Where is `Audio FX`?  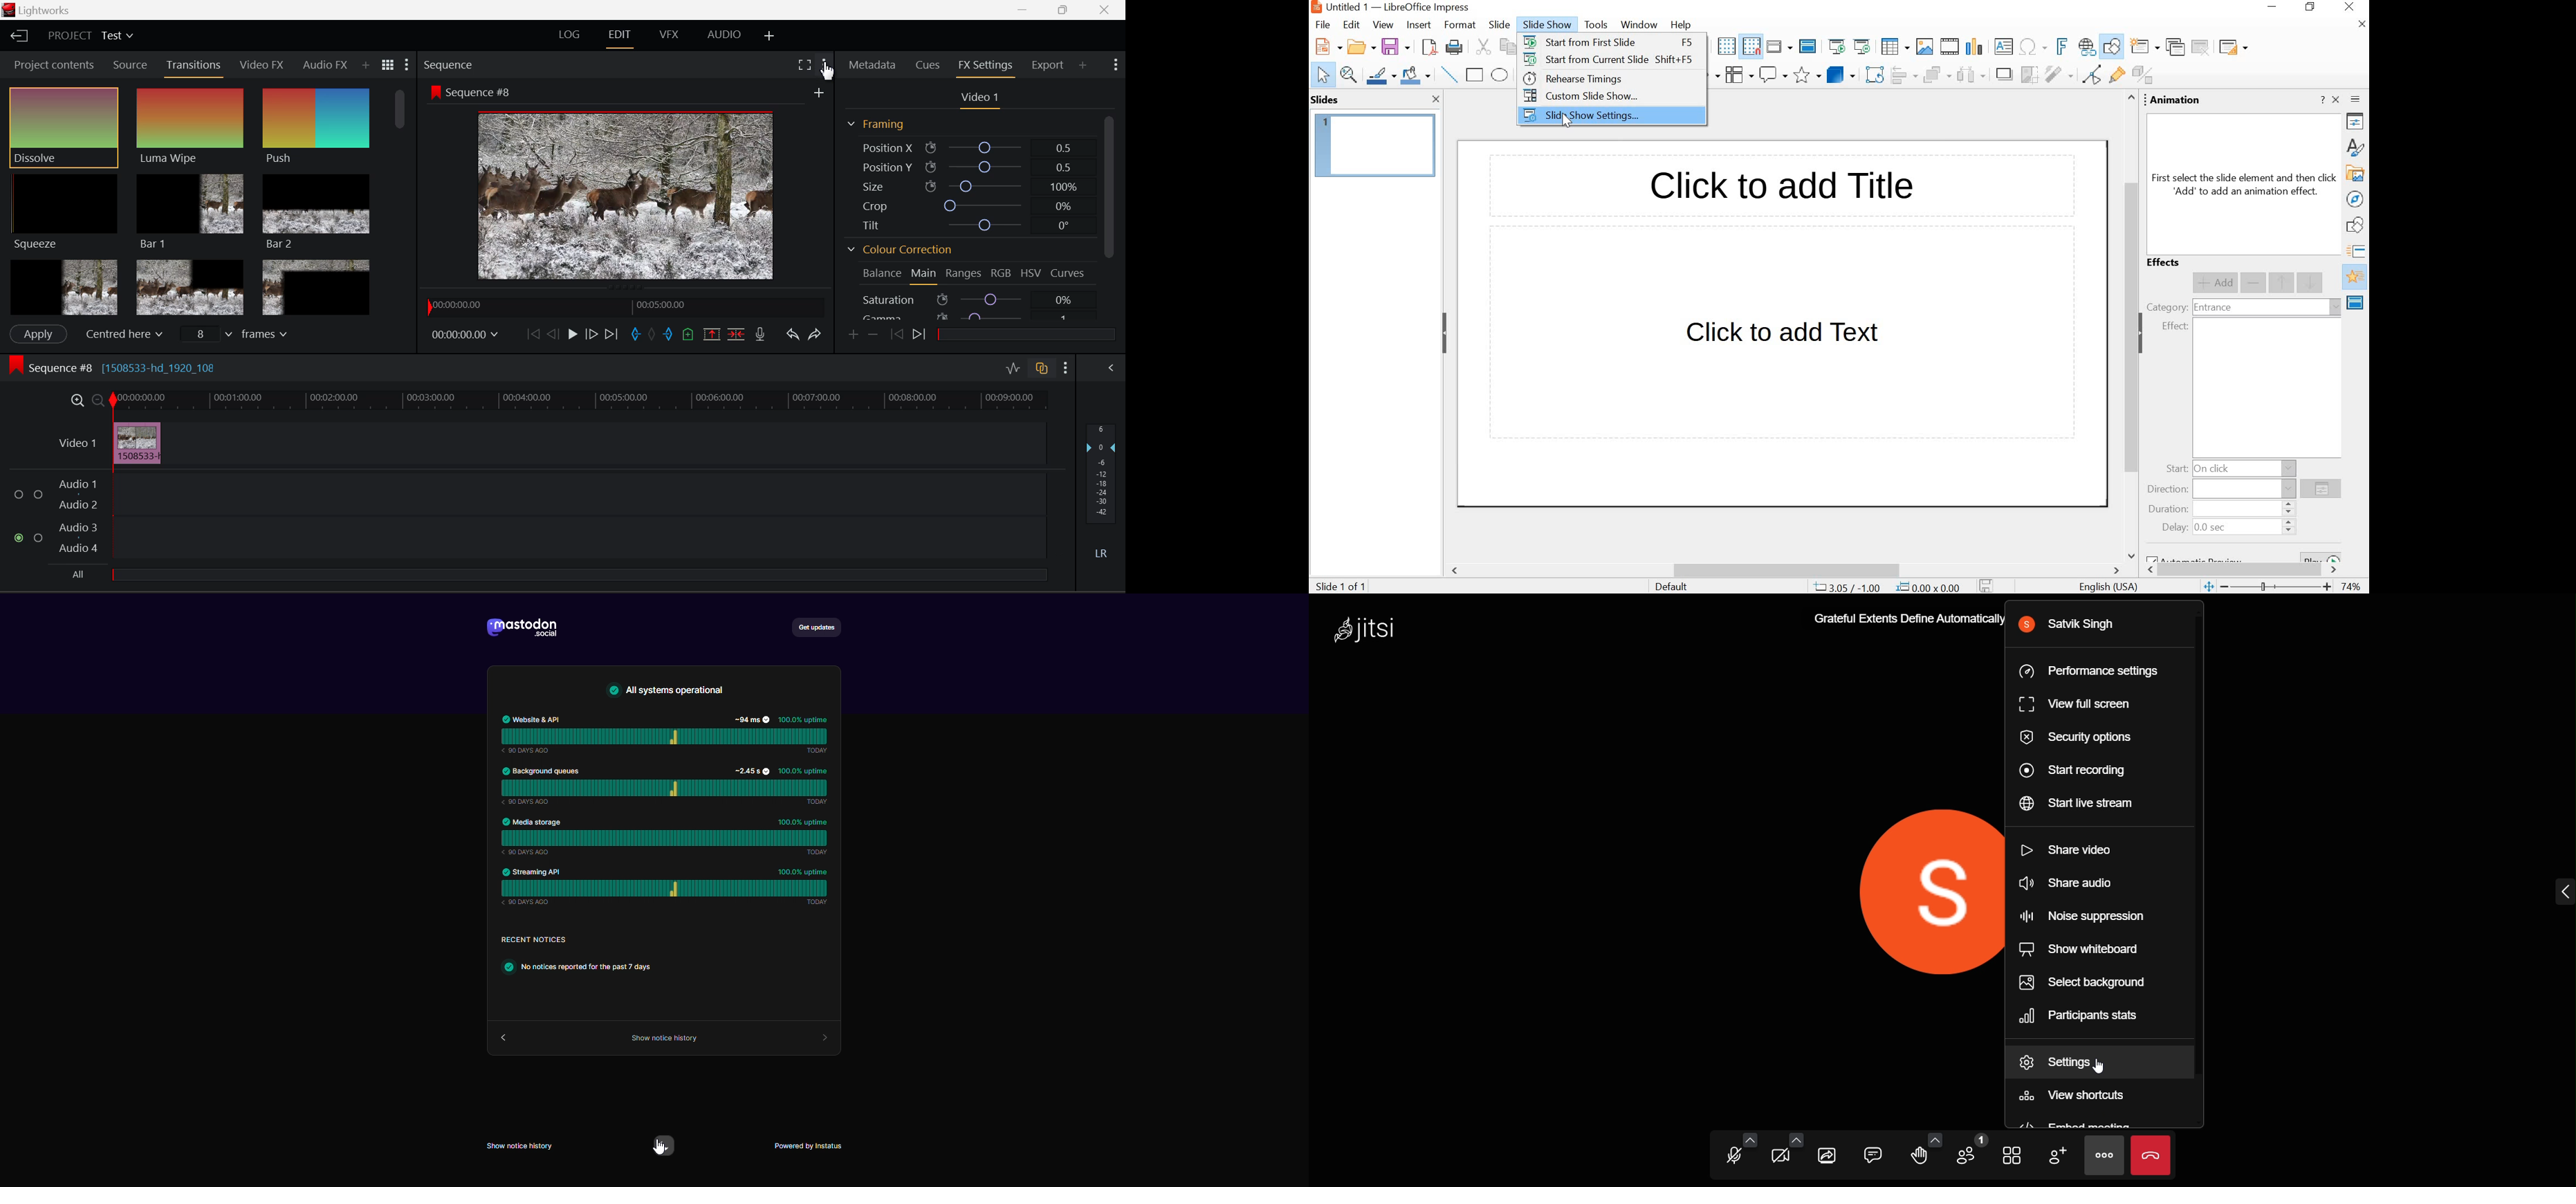 Audio FX is located at coordinates (324, 65).